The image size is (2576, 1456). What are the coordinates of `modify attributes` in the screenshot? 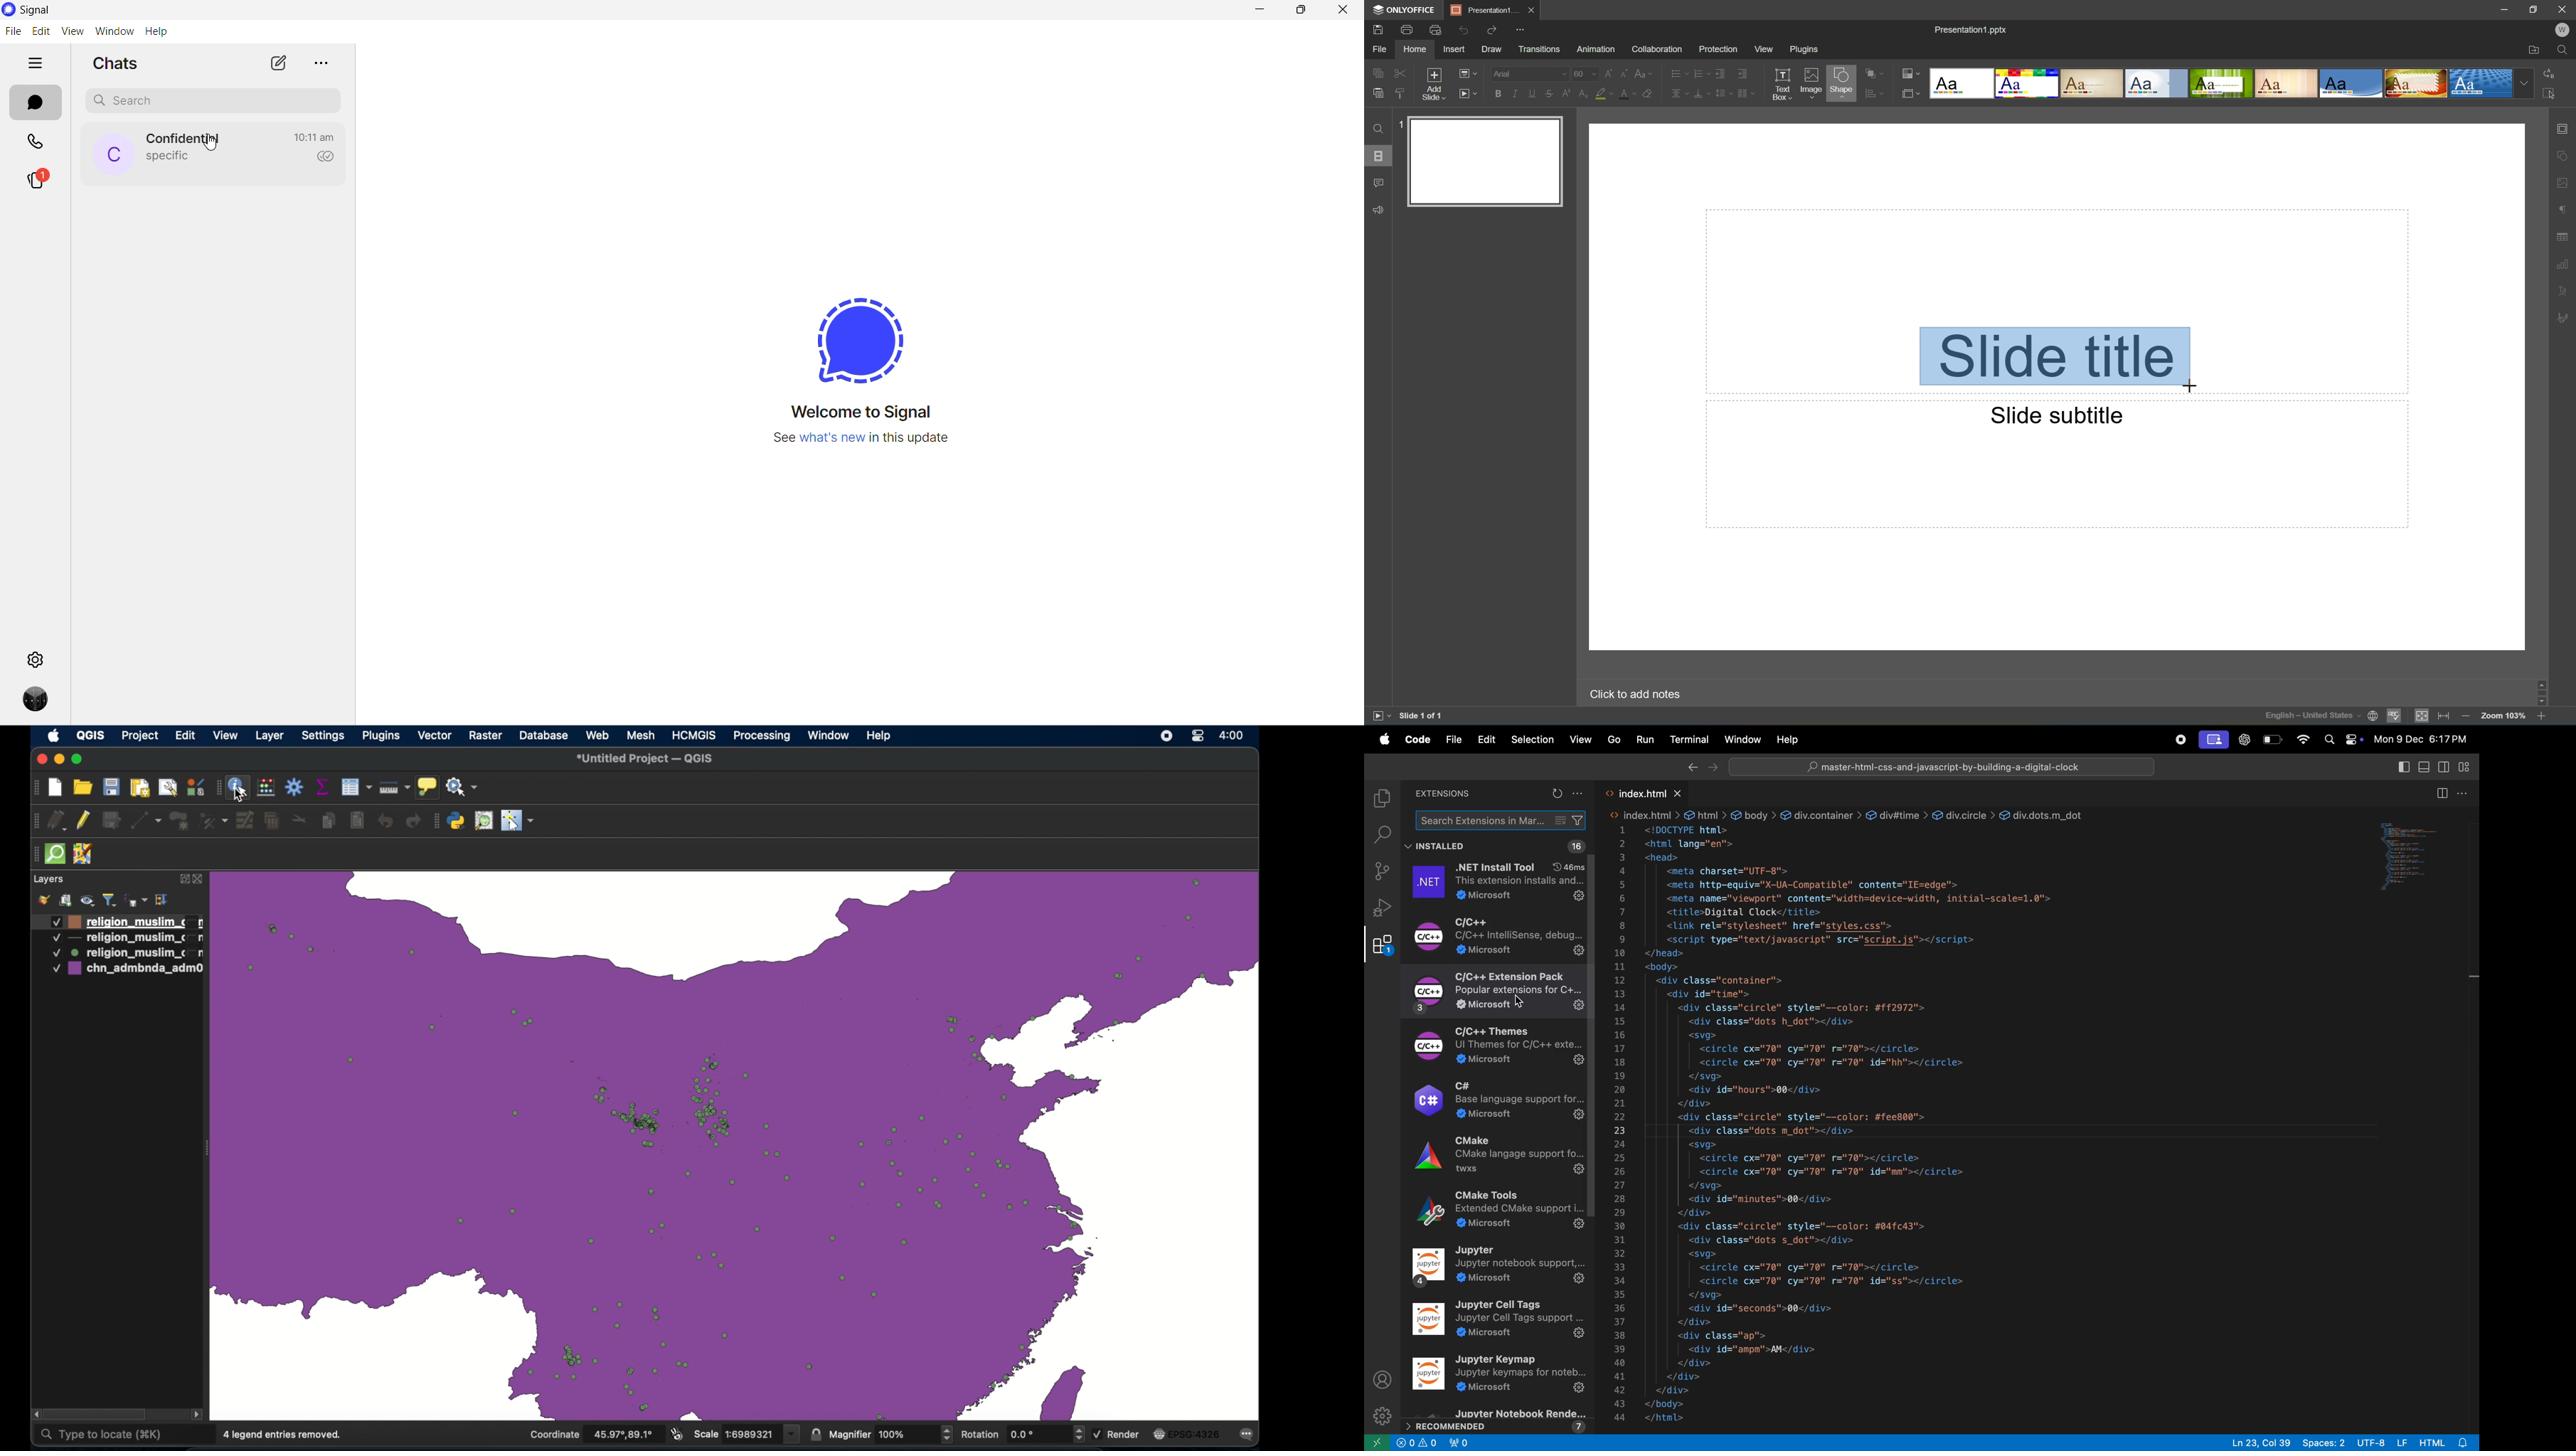 It's located at (245, 820).